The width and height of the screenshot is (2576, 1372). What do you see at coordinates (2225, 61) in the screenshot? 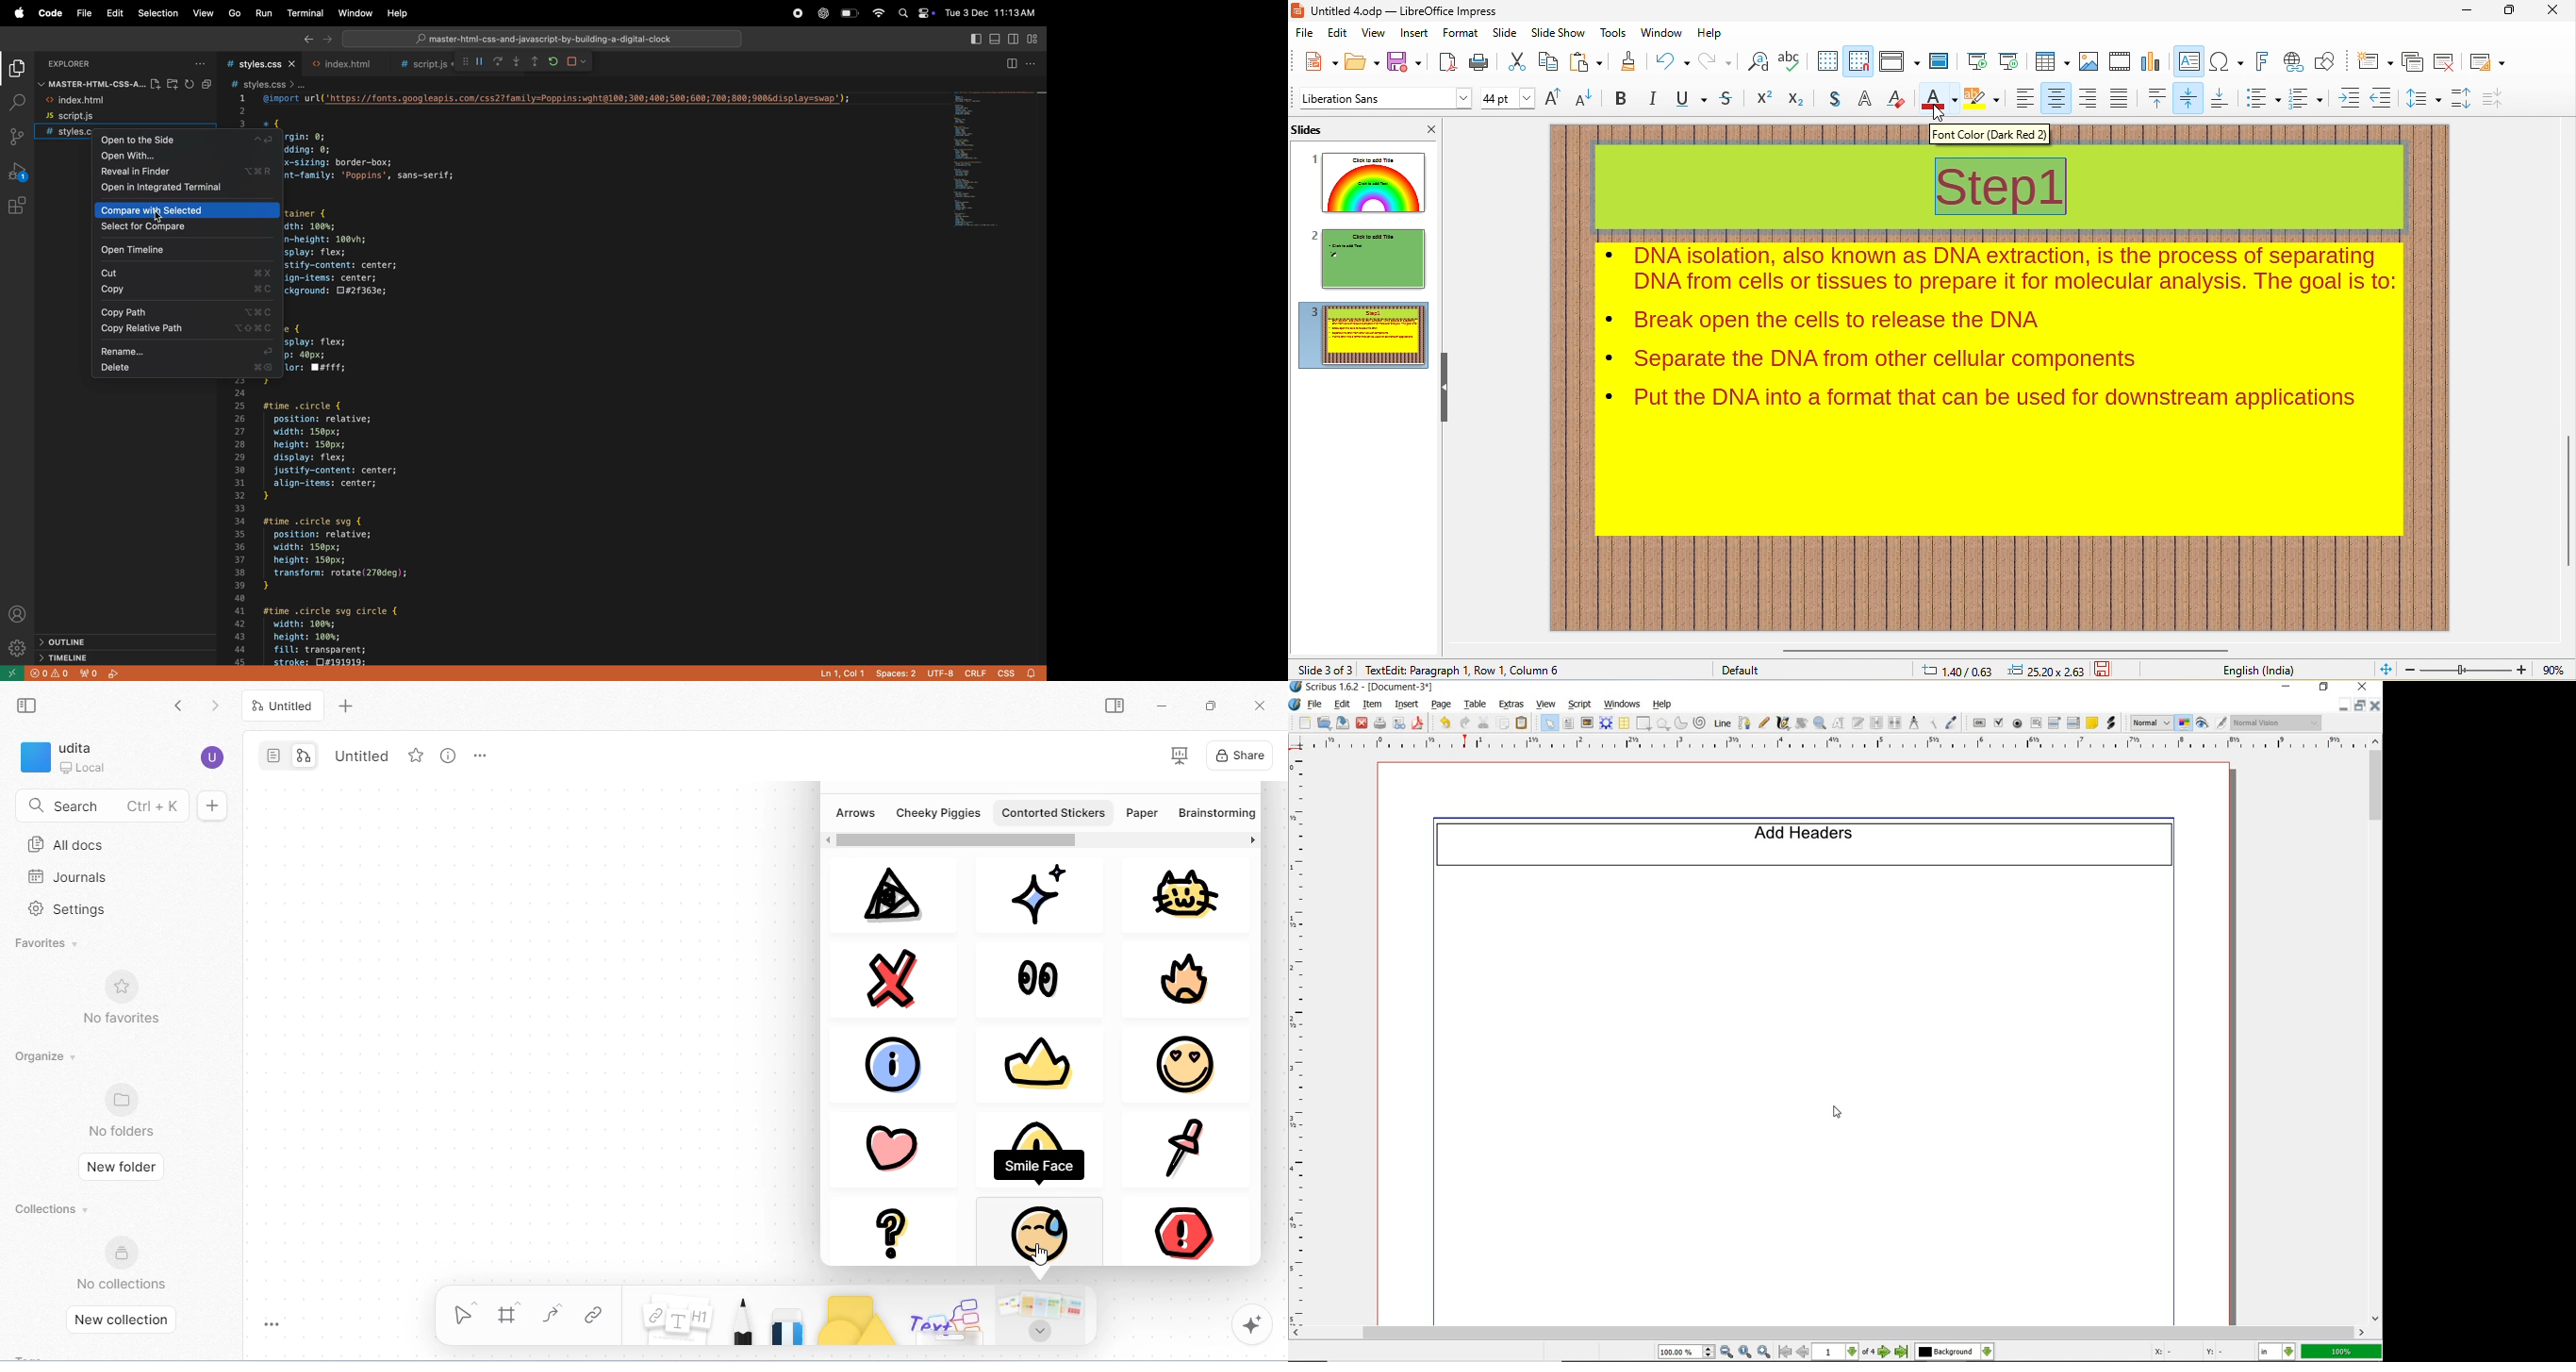
I see `insert special characters` at bounding box center [2225, 61].